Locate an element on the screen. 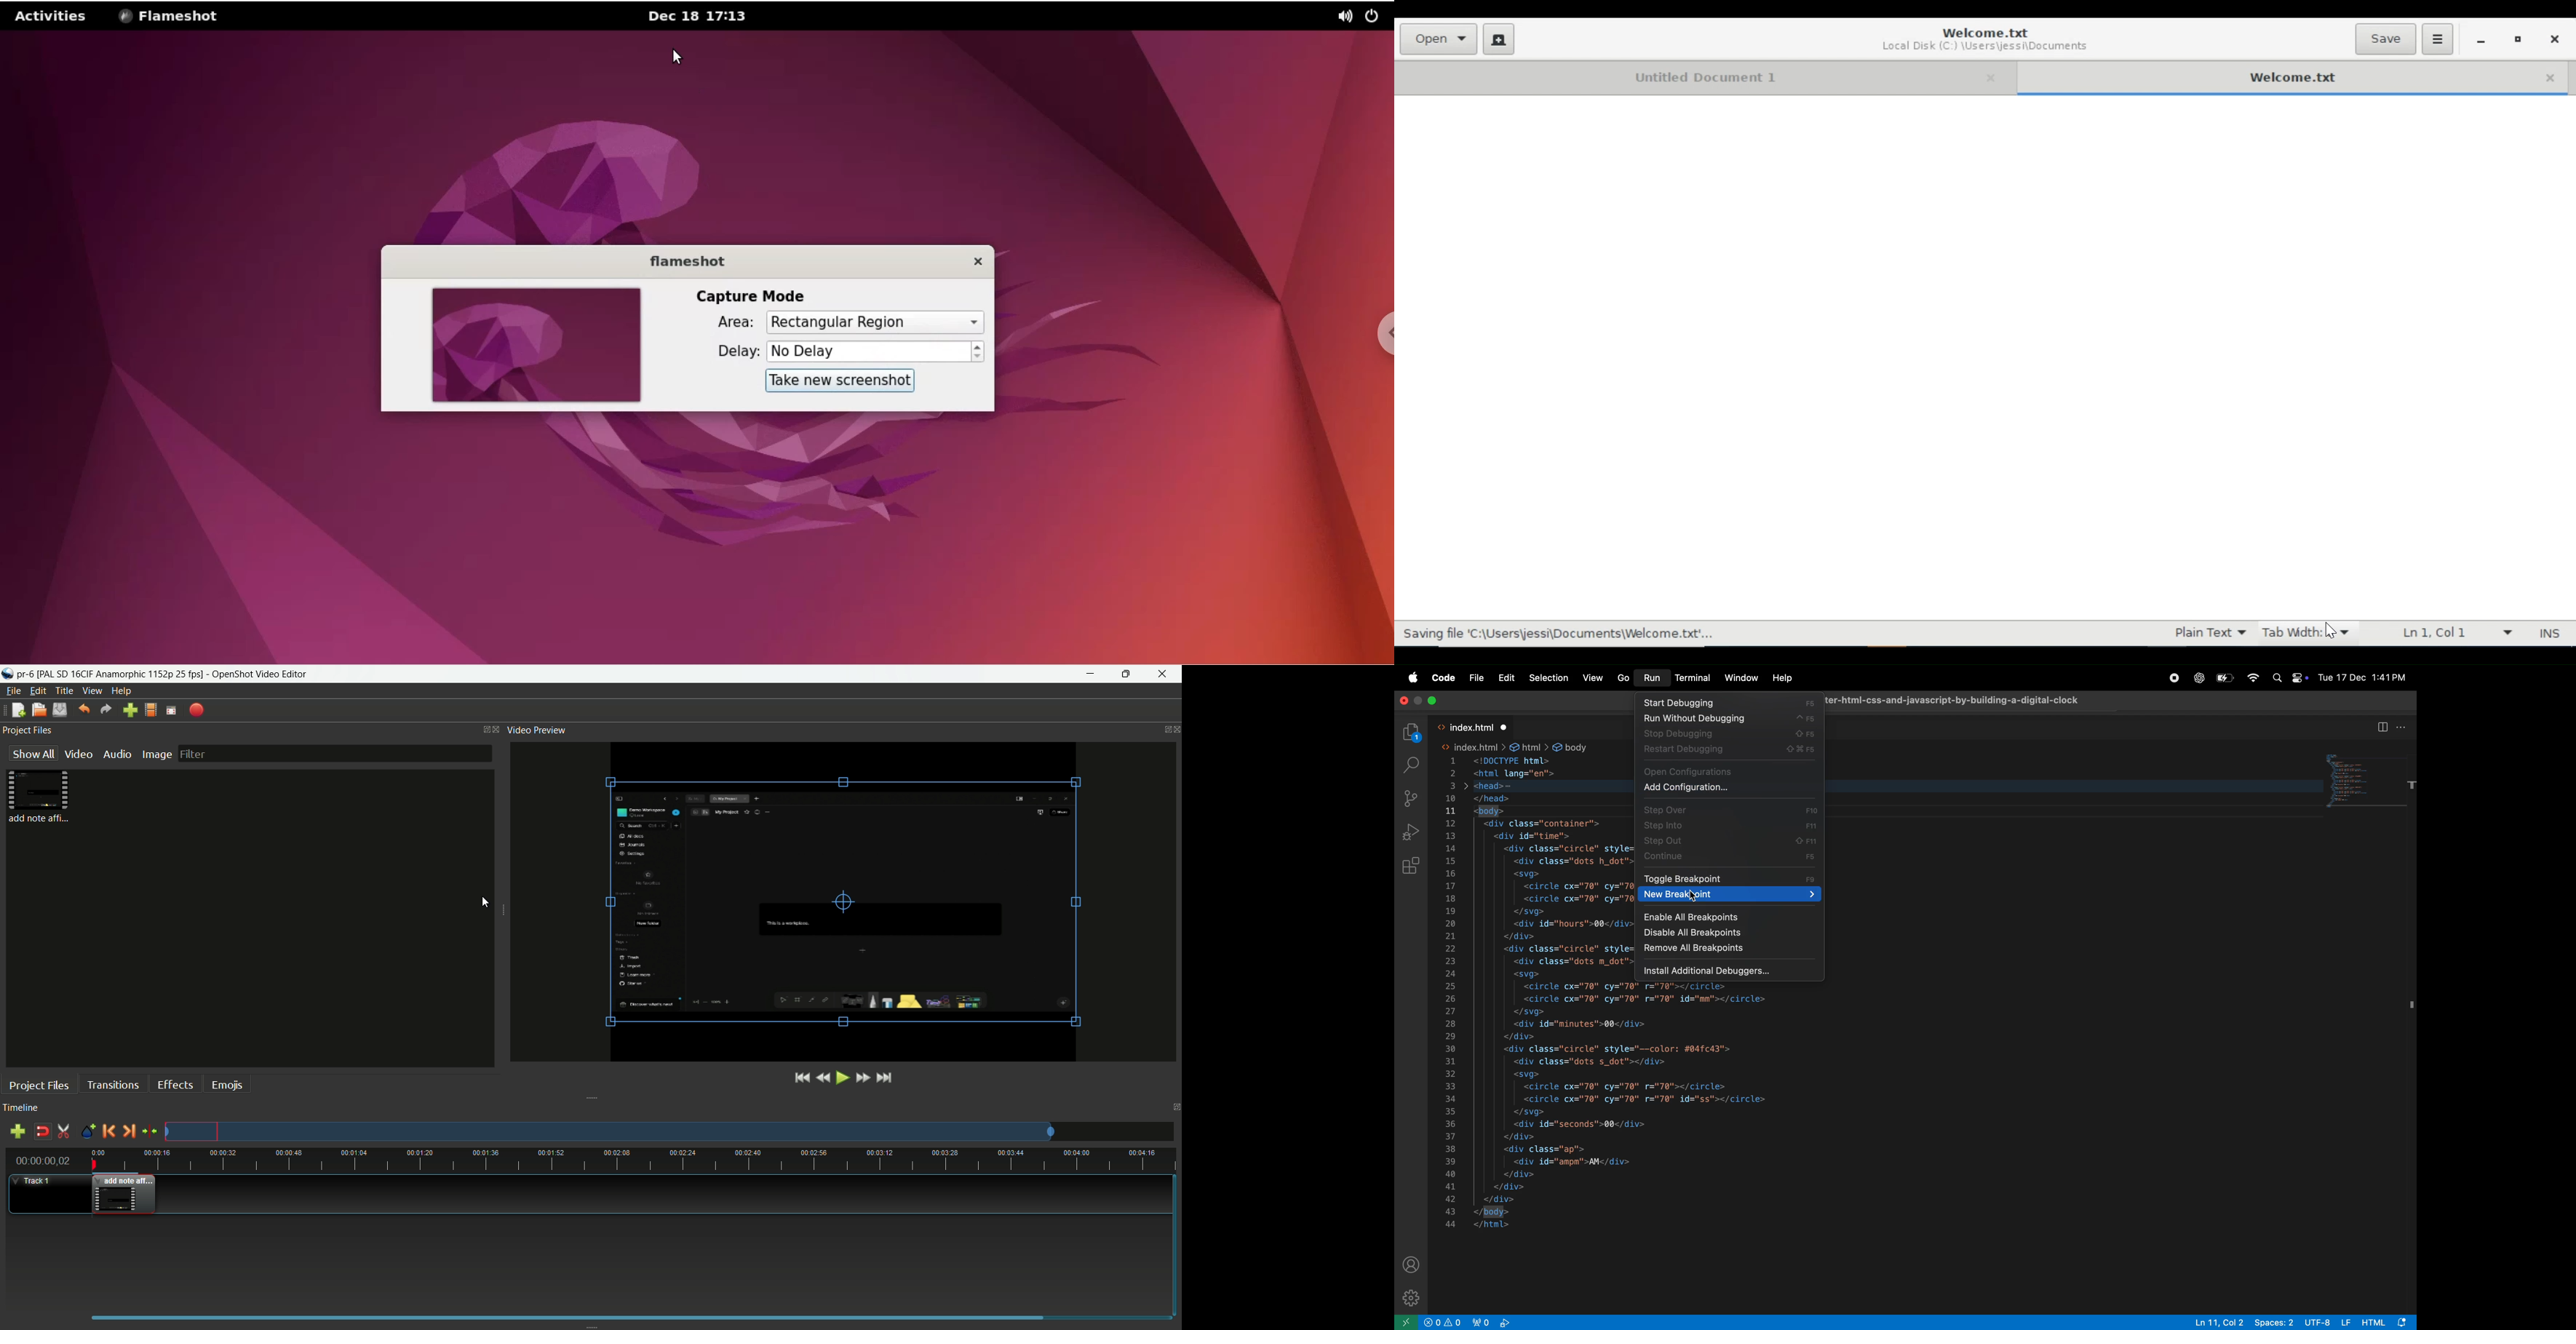  next marker is located at coordinates (128, 1132).